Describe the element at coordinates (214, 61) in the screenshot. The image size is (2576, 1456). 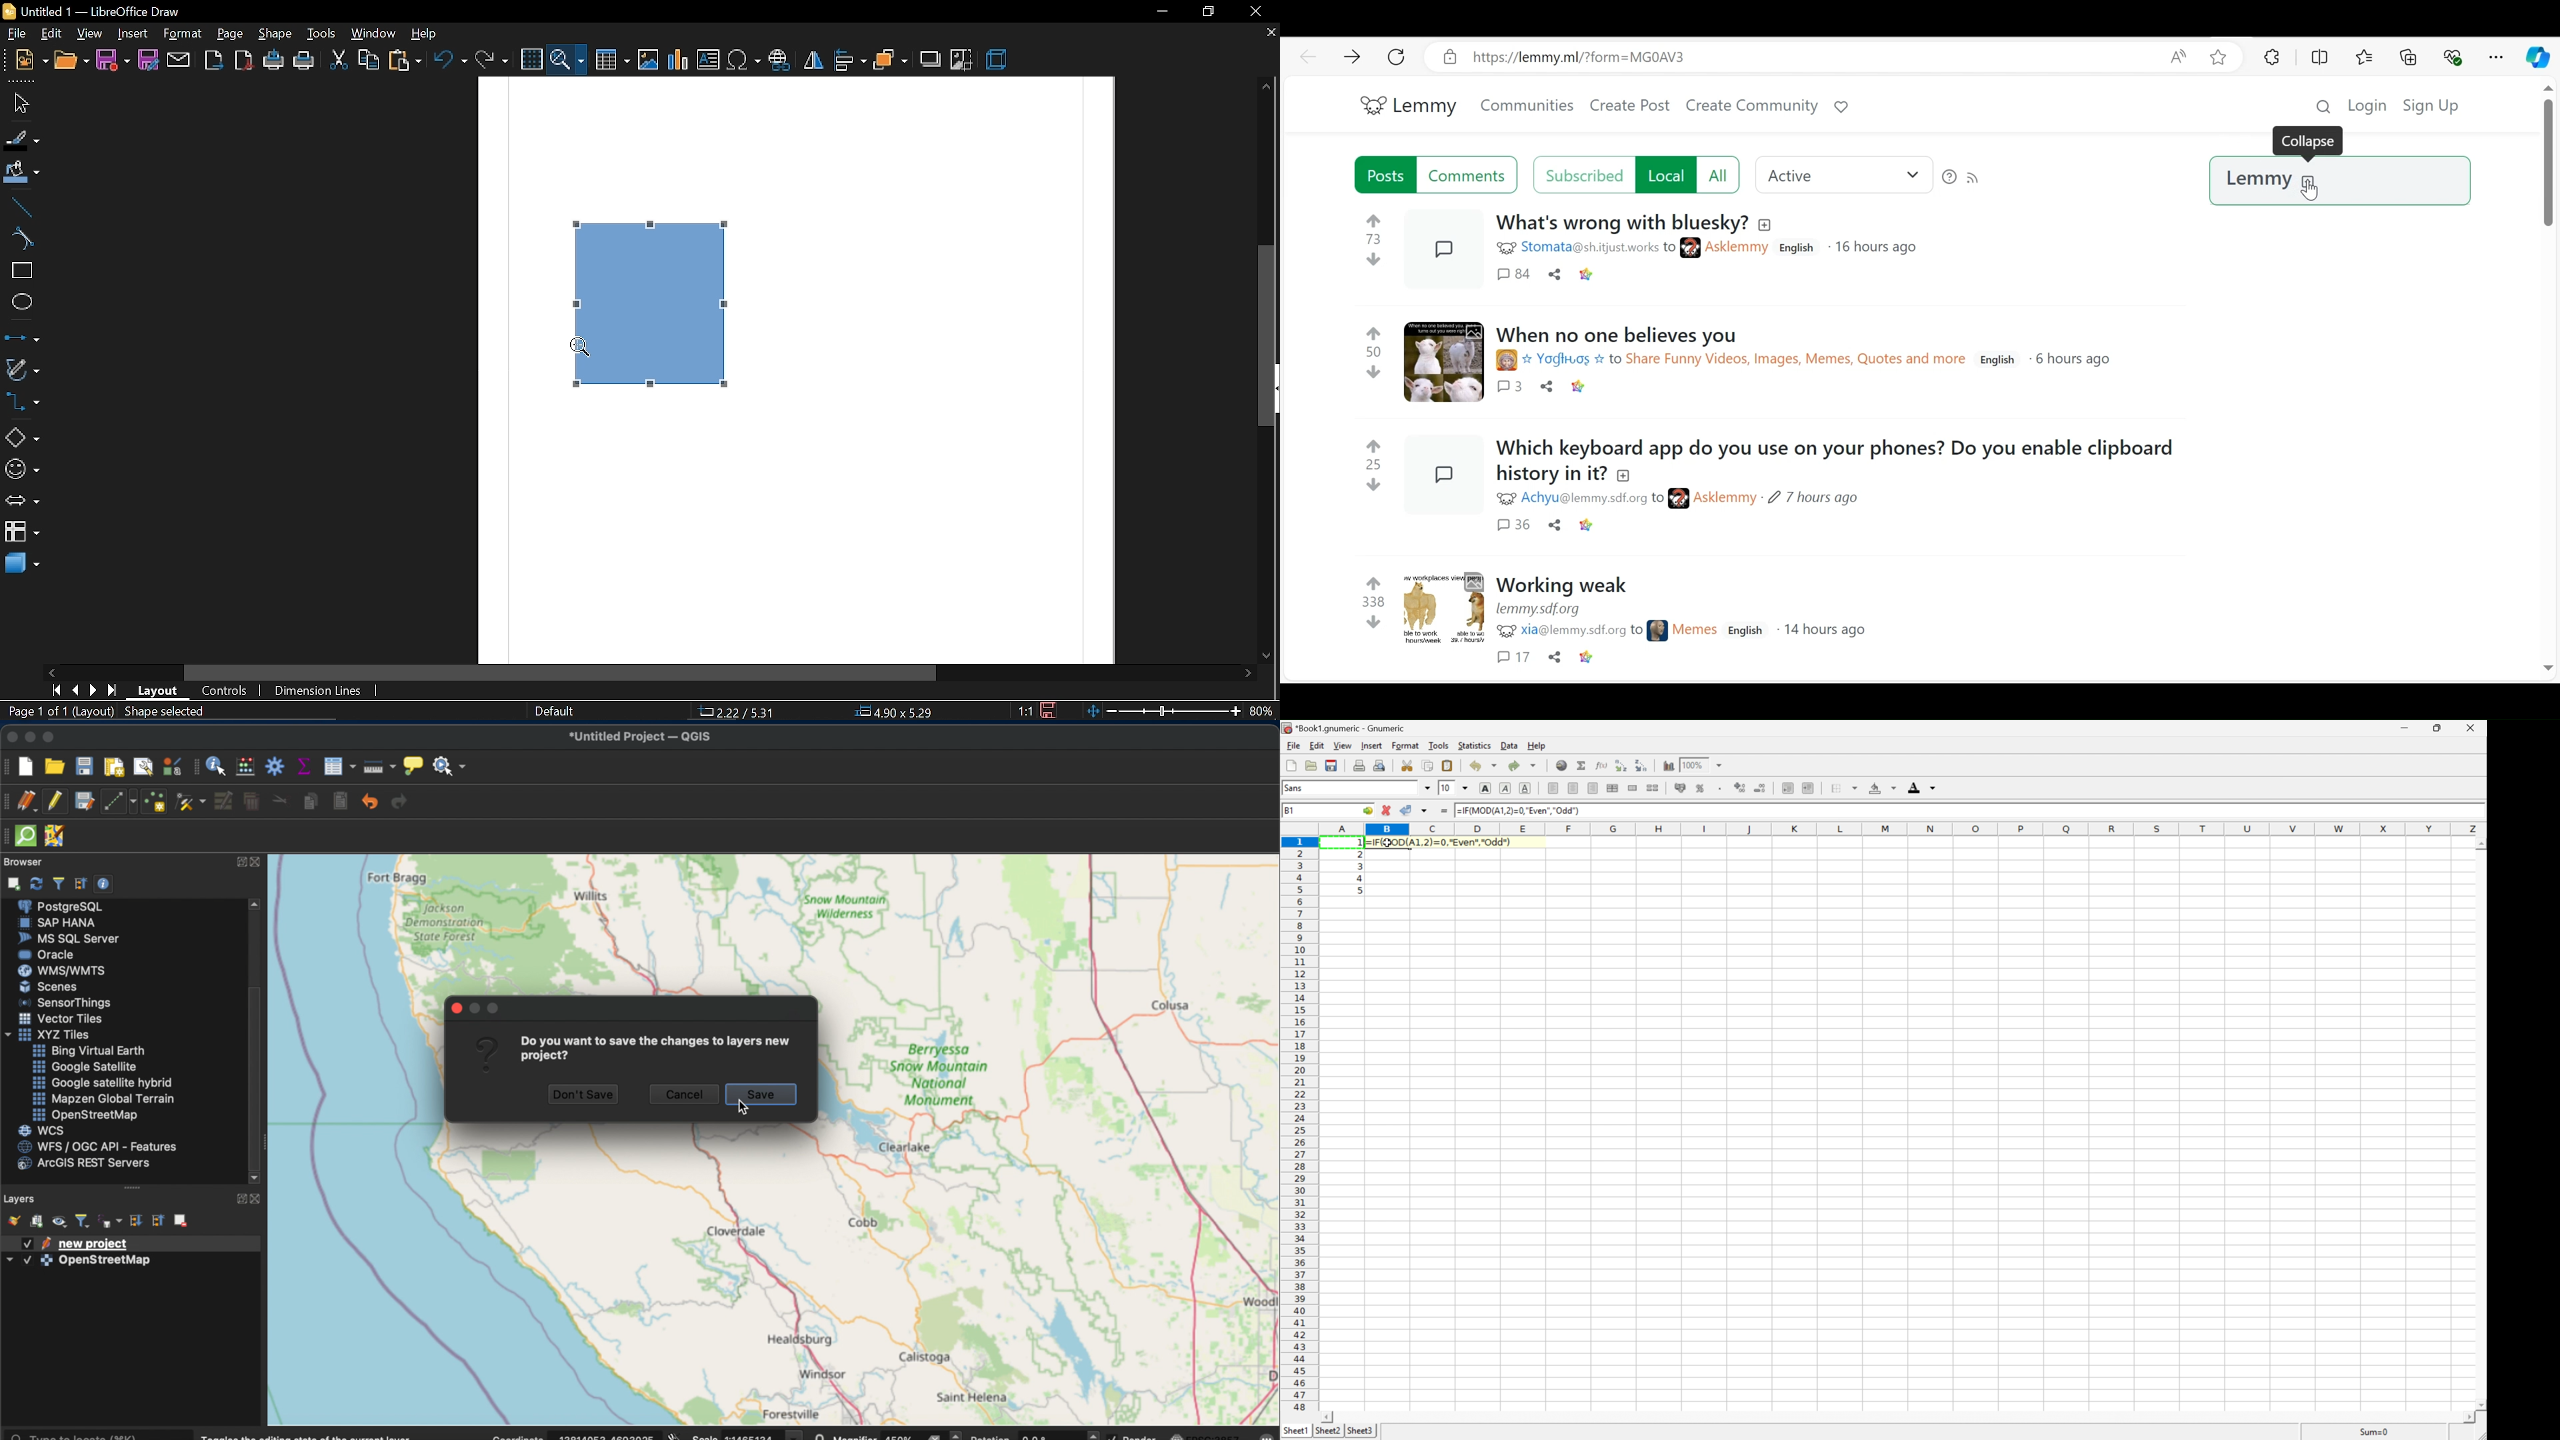
I see `export ` at that location.